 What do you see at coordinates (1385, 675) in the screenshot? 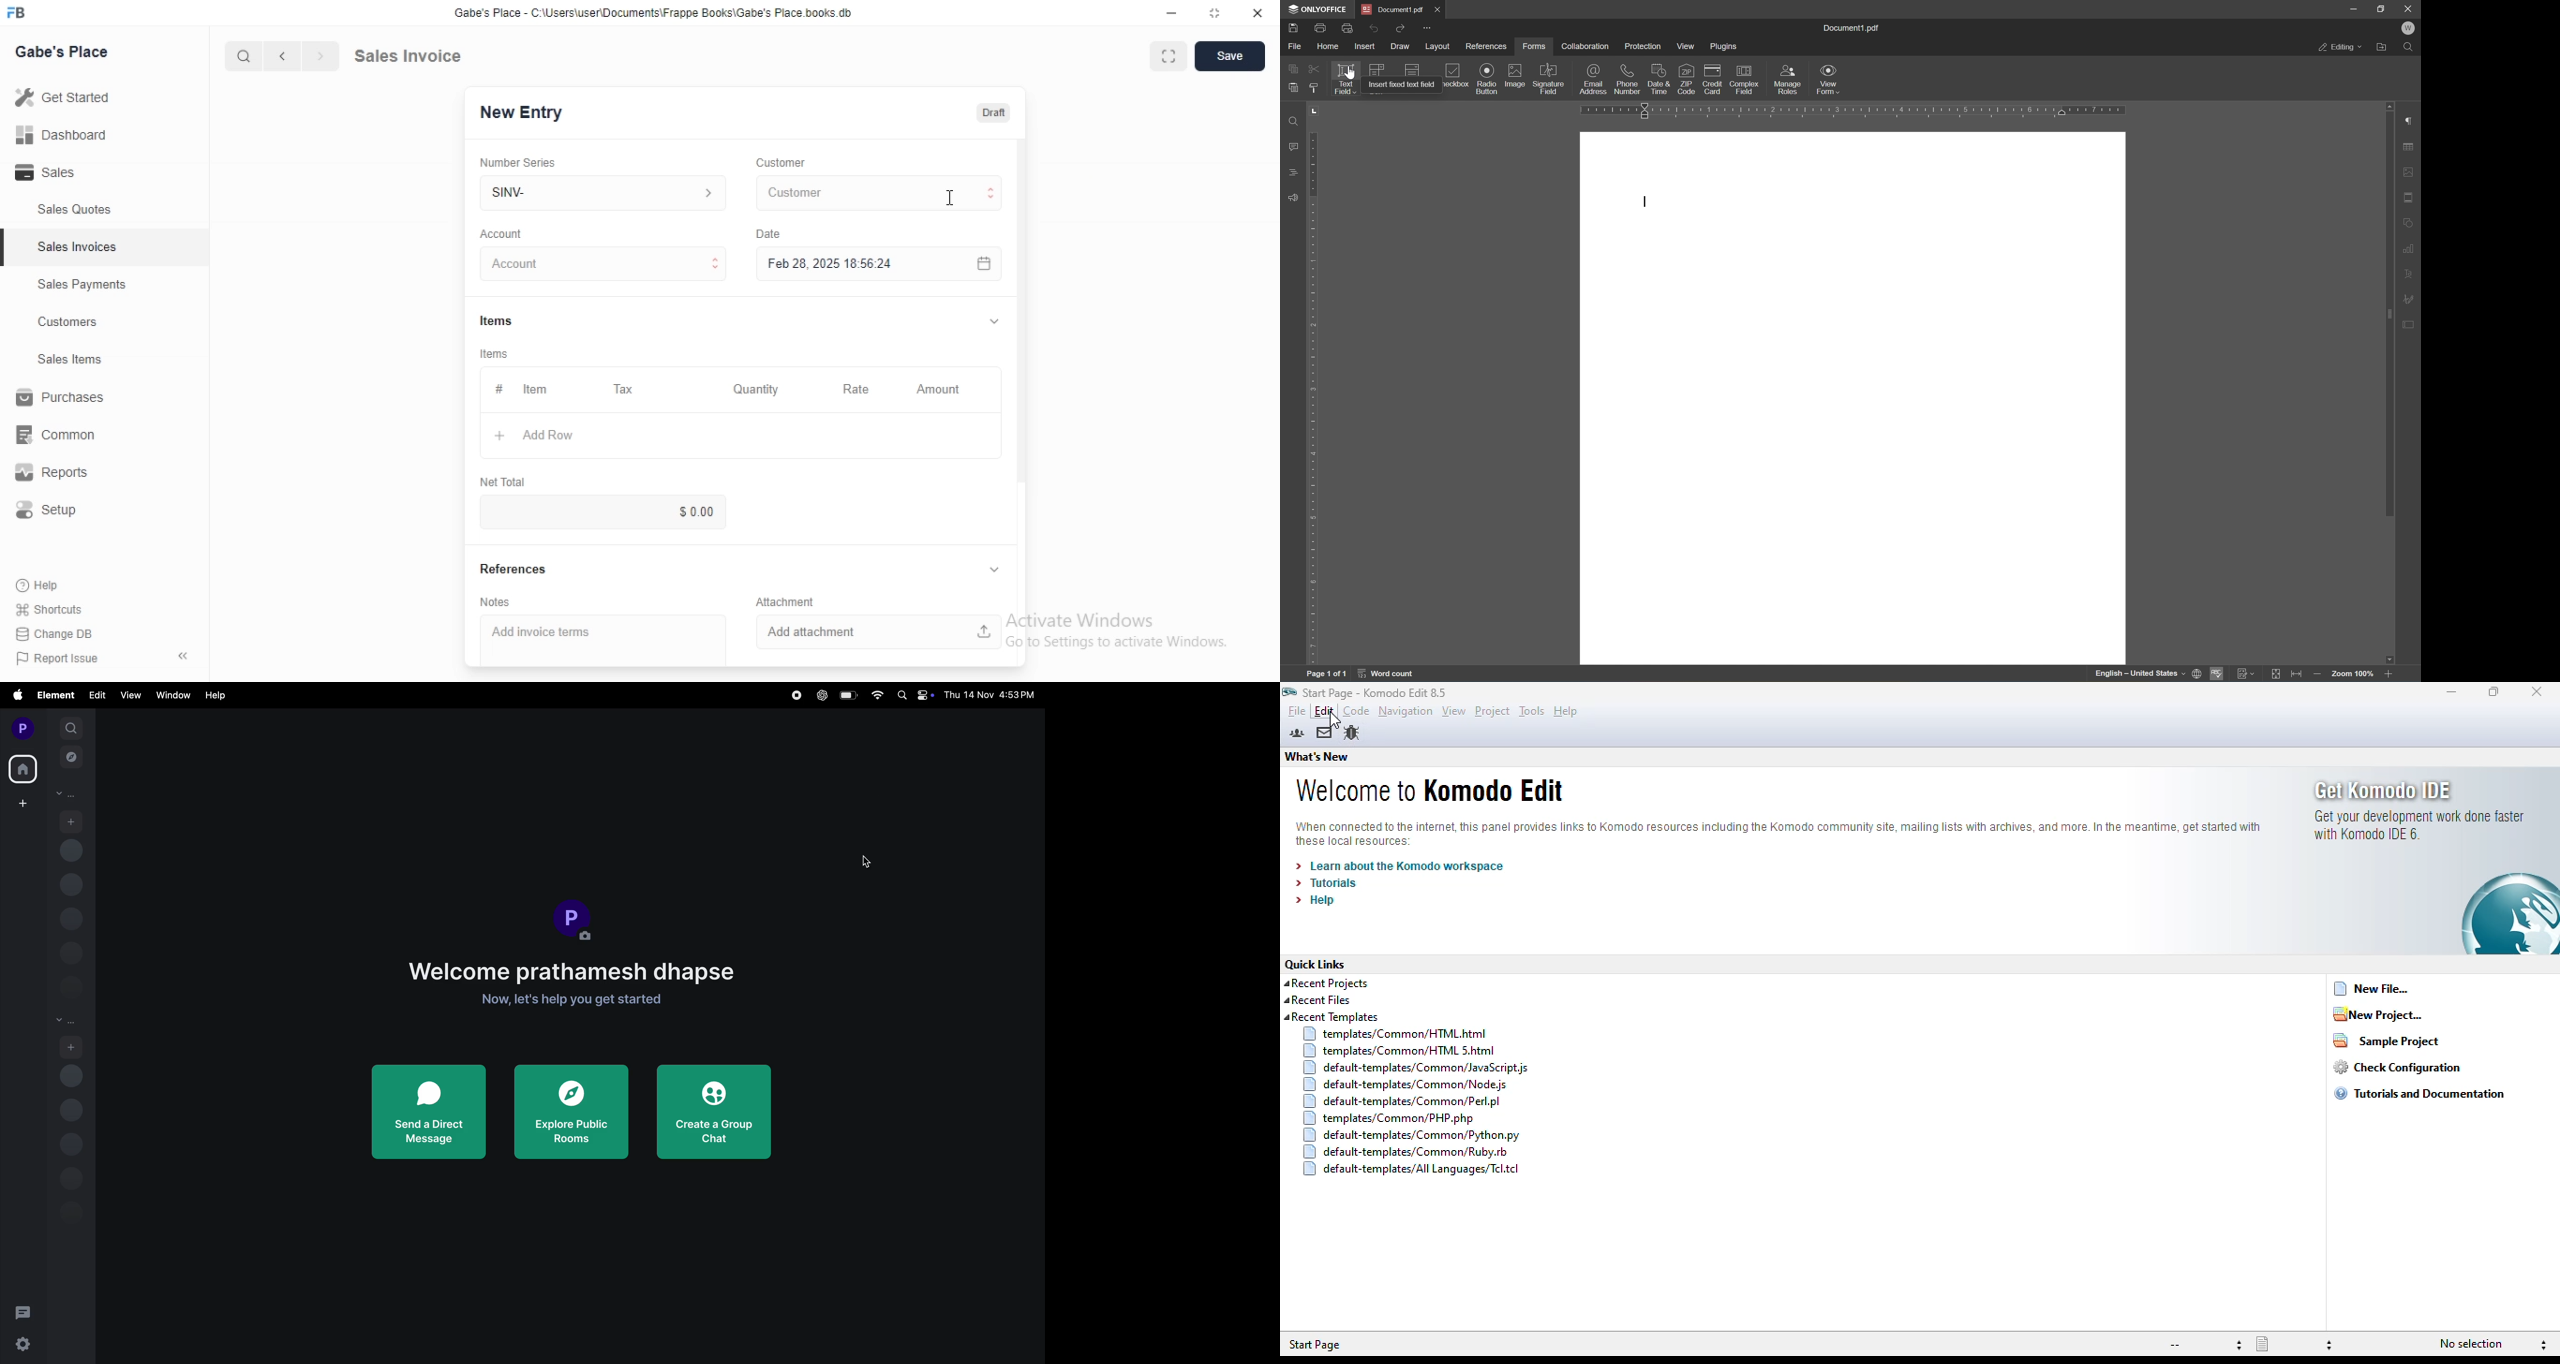
I see `word count` at bounding box center [1385, 675].